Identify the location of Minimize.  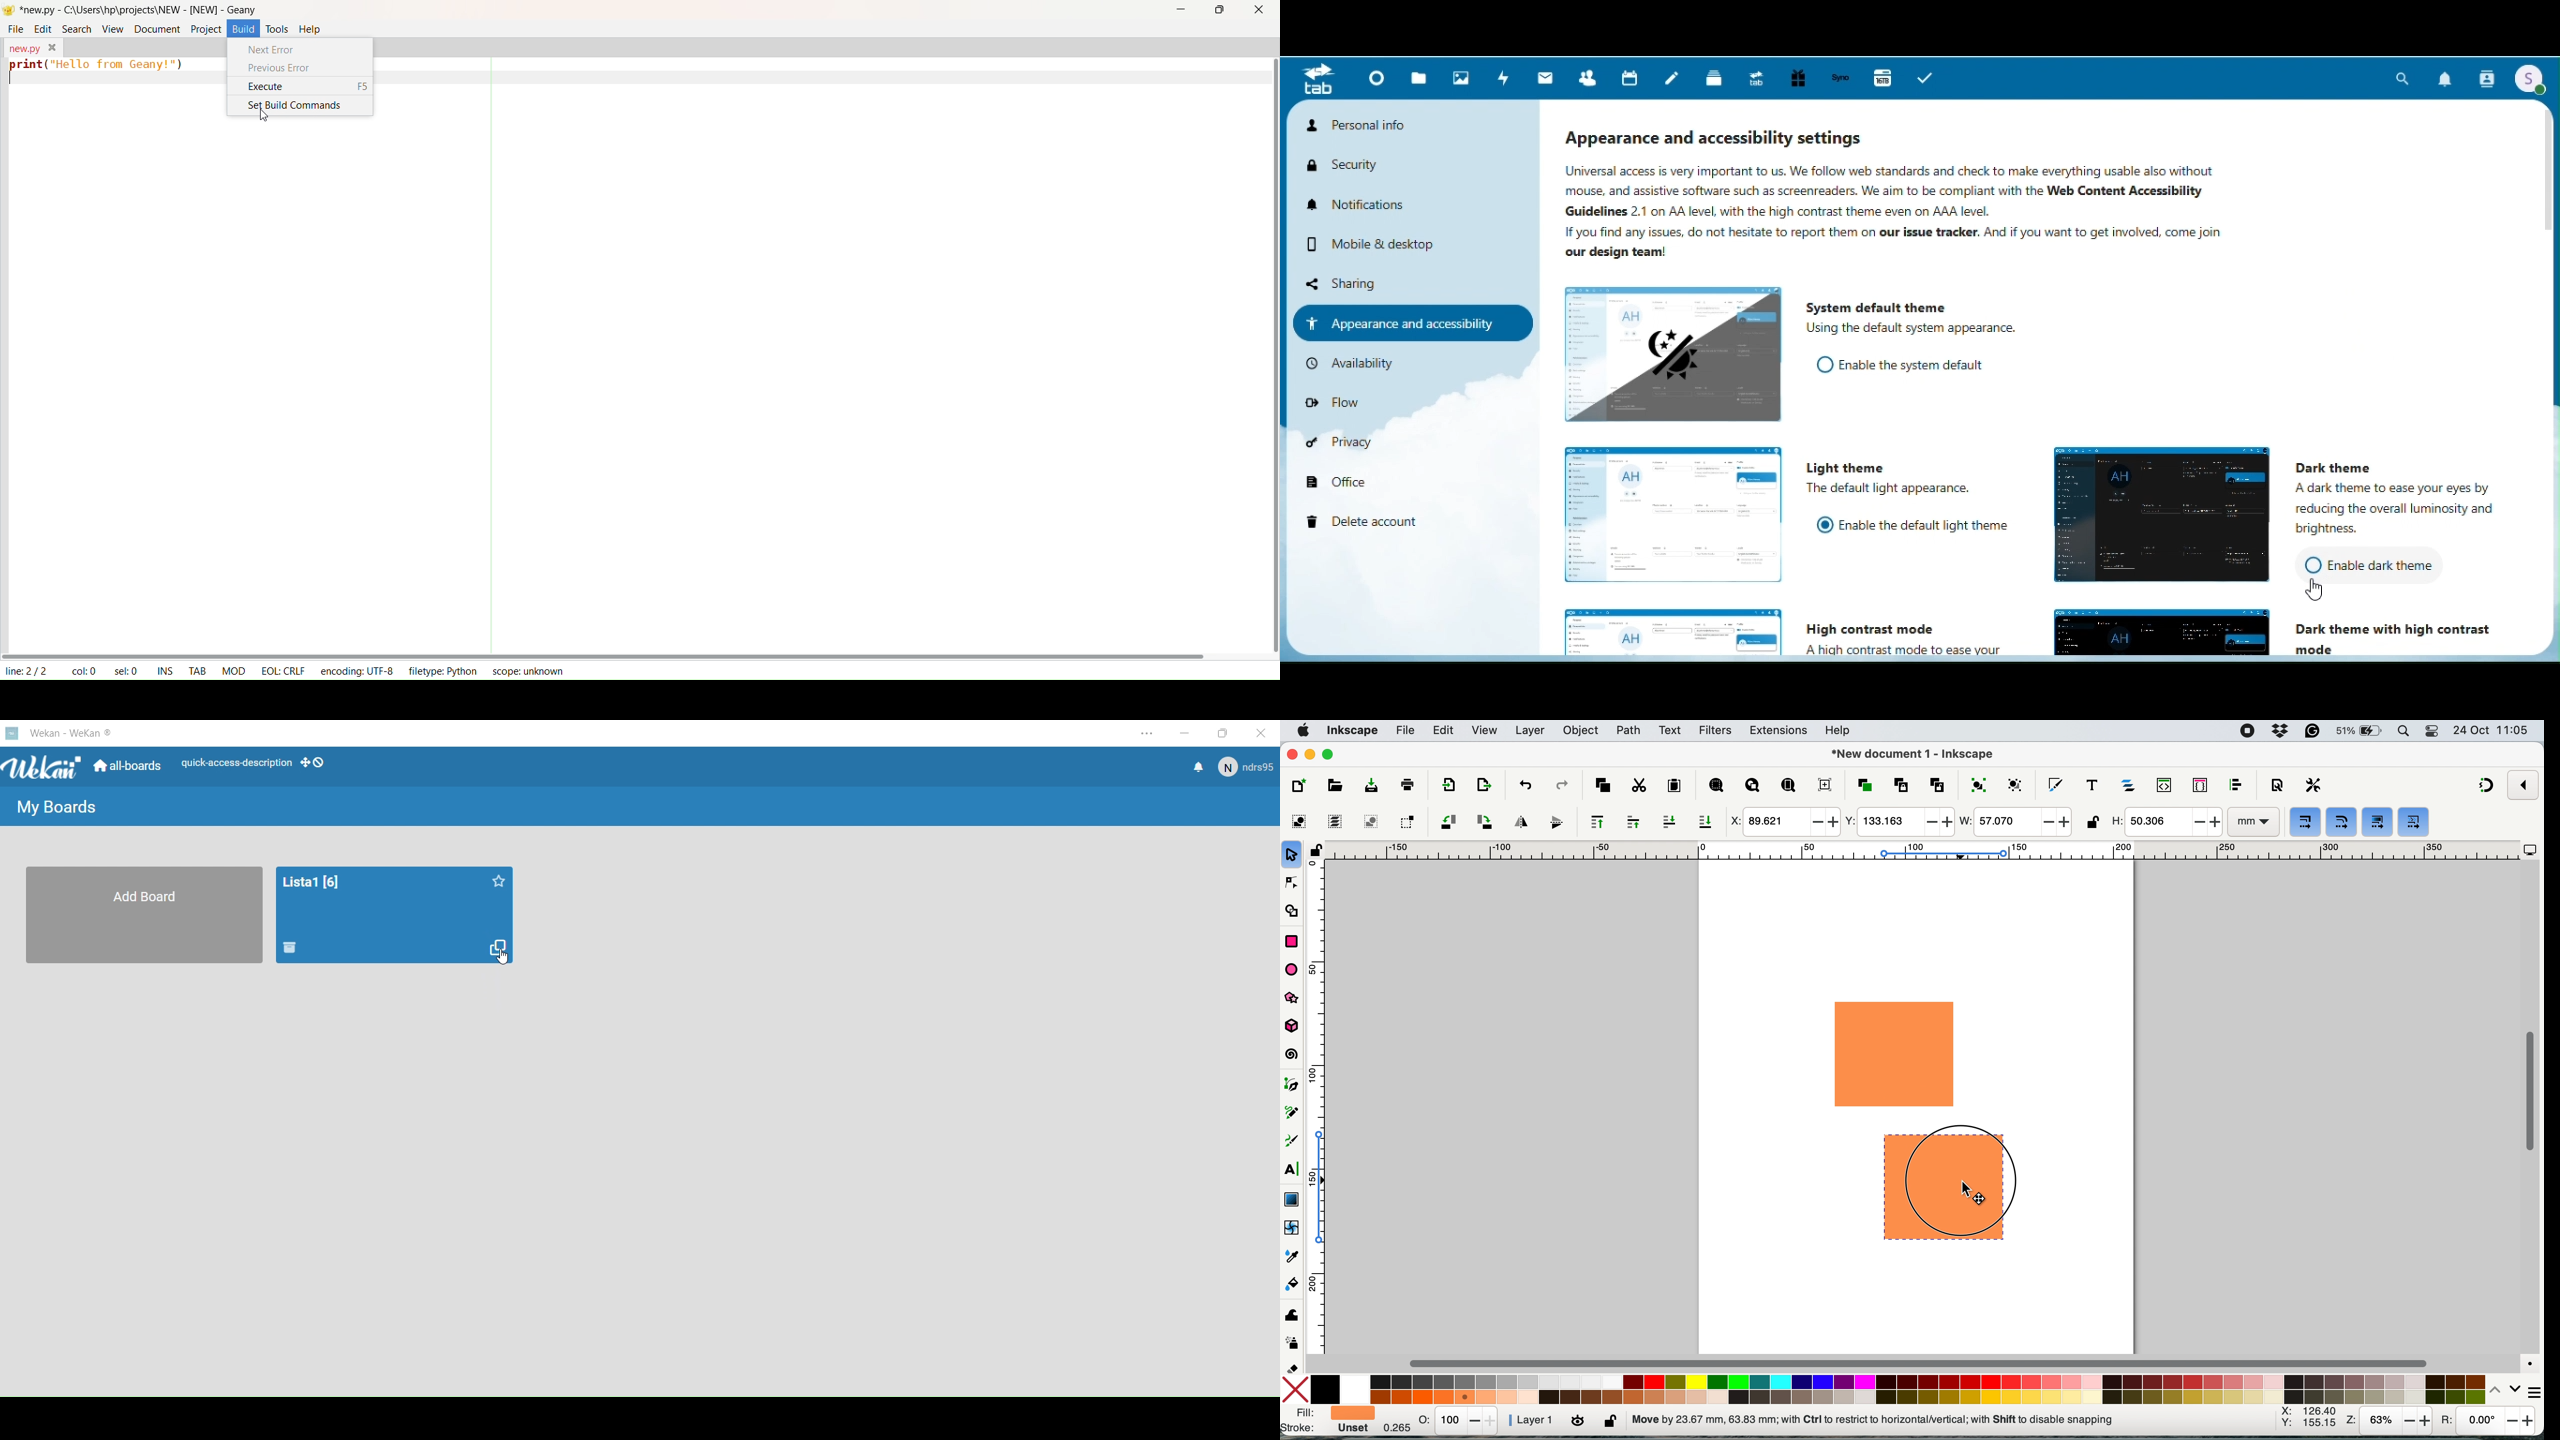
(1185, 733).